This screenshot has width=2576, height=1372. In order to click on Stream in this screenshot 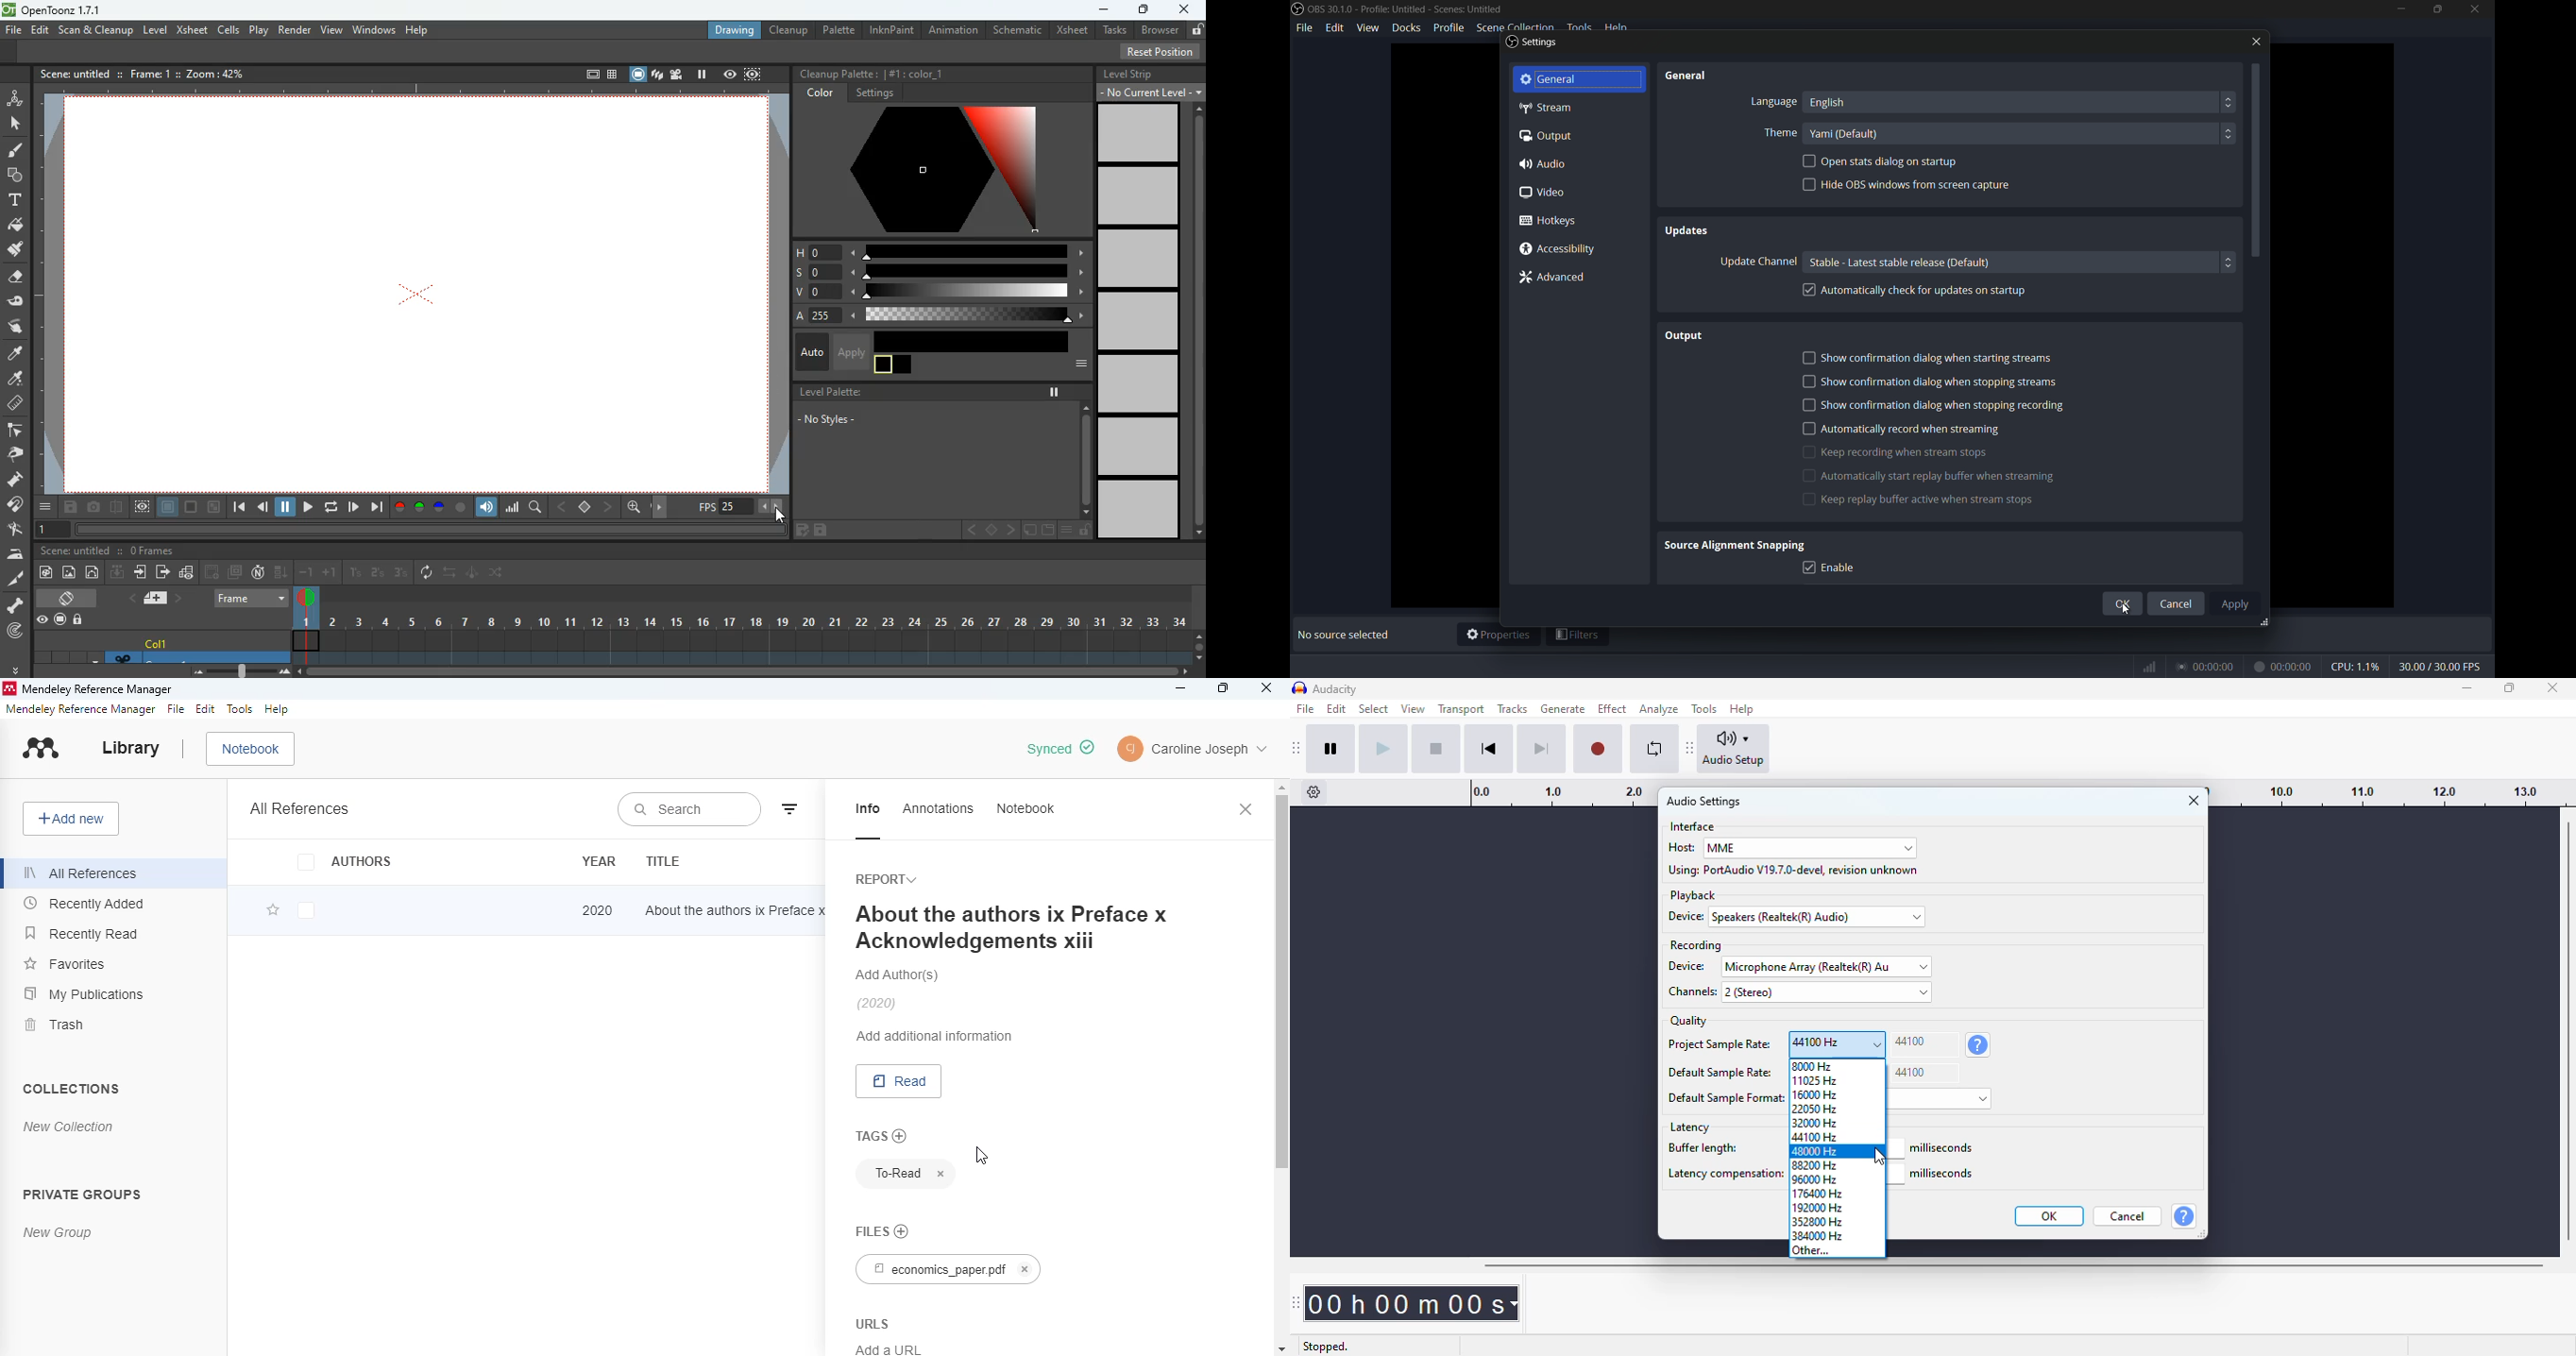, I will do `click(1557, 109)`.